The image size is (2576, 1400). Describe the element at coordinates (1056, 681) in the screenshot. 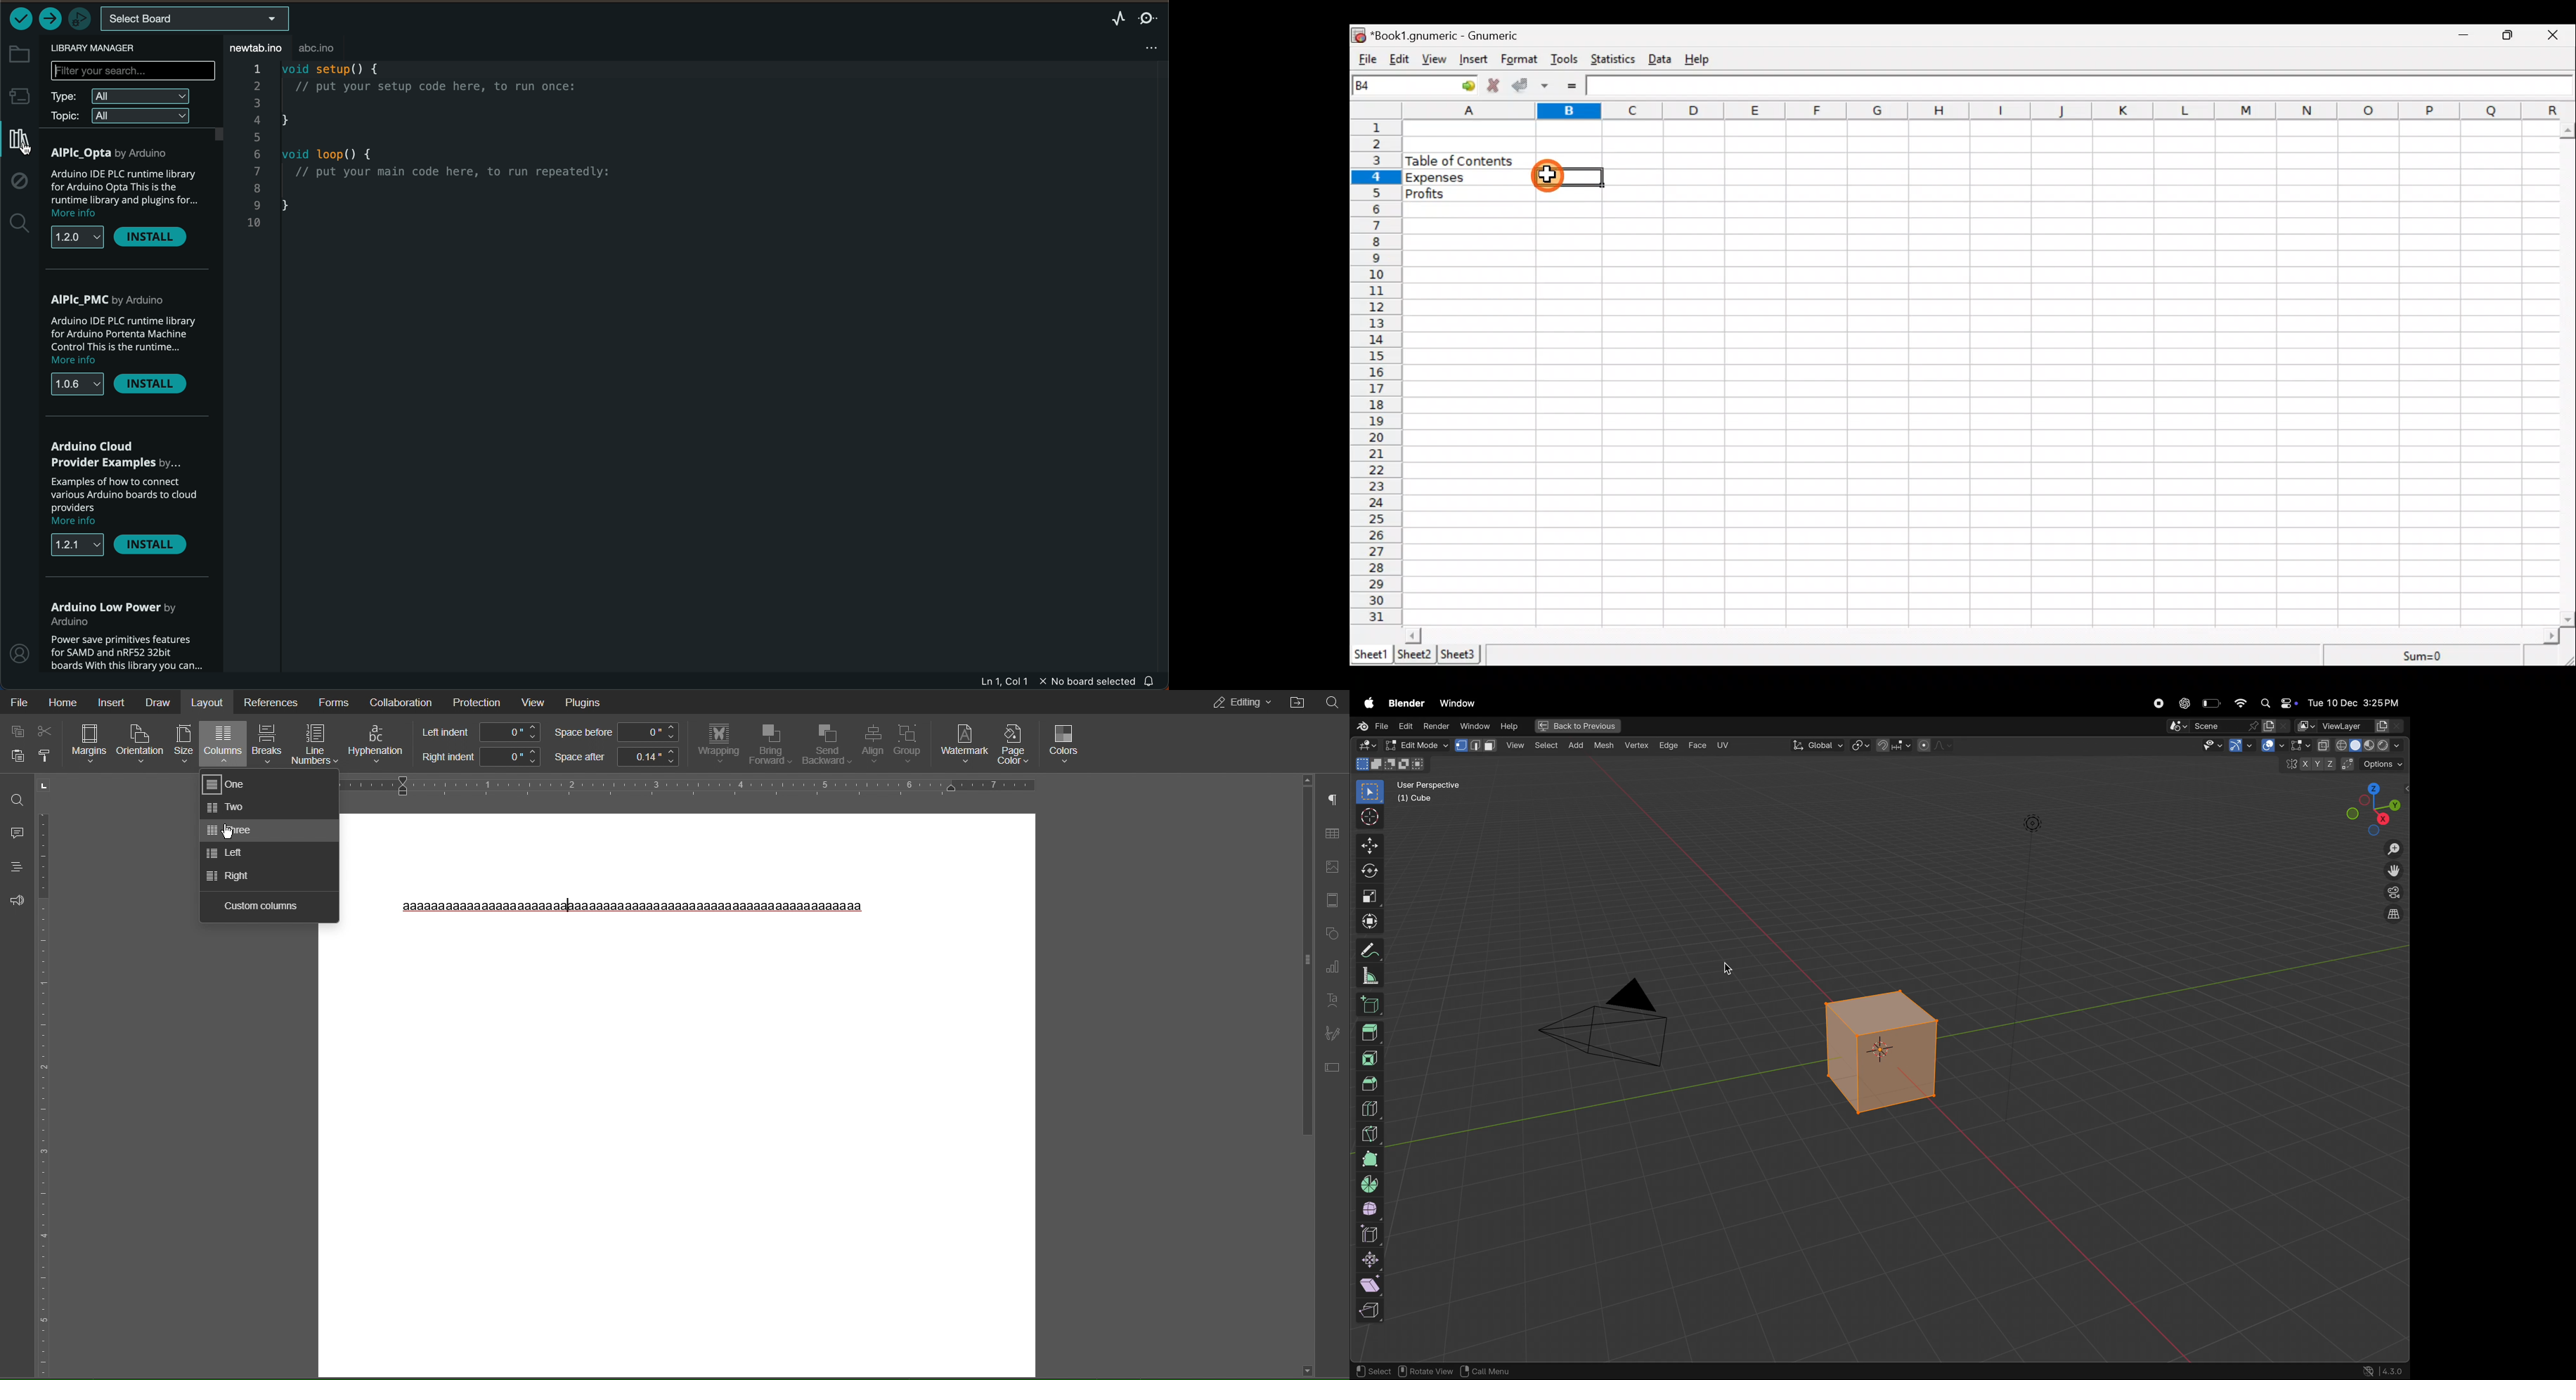

I see `file information` at that location.